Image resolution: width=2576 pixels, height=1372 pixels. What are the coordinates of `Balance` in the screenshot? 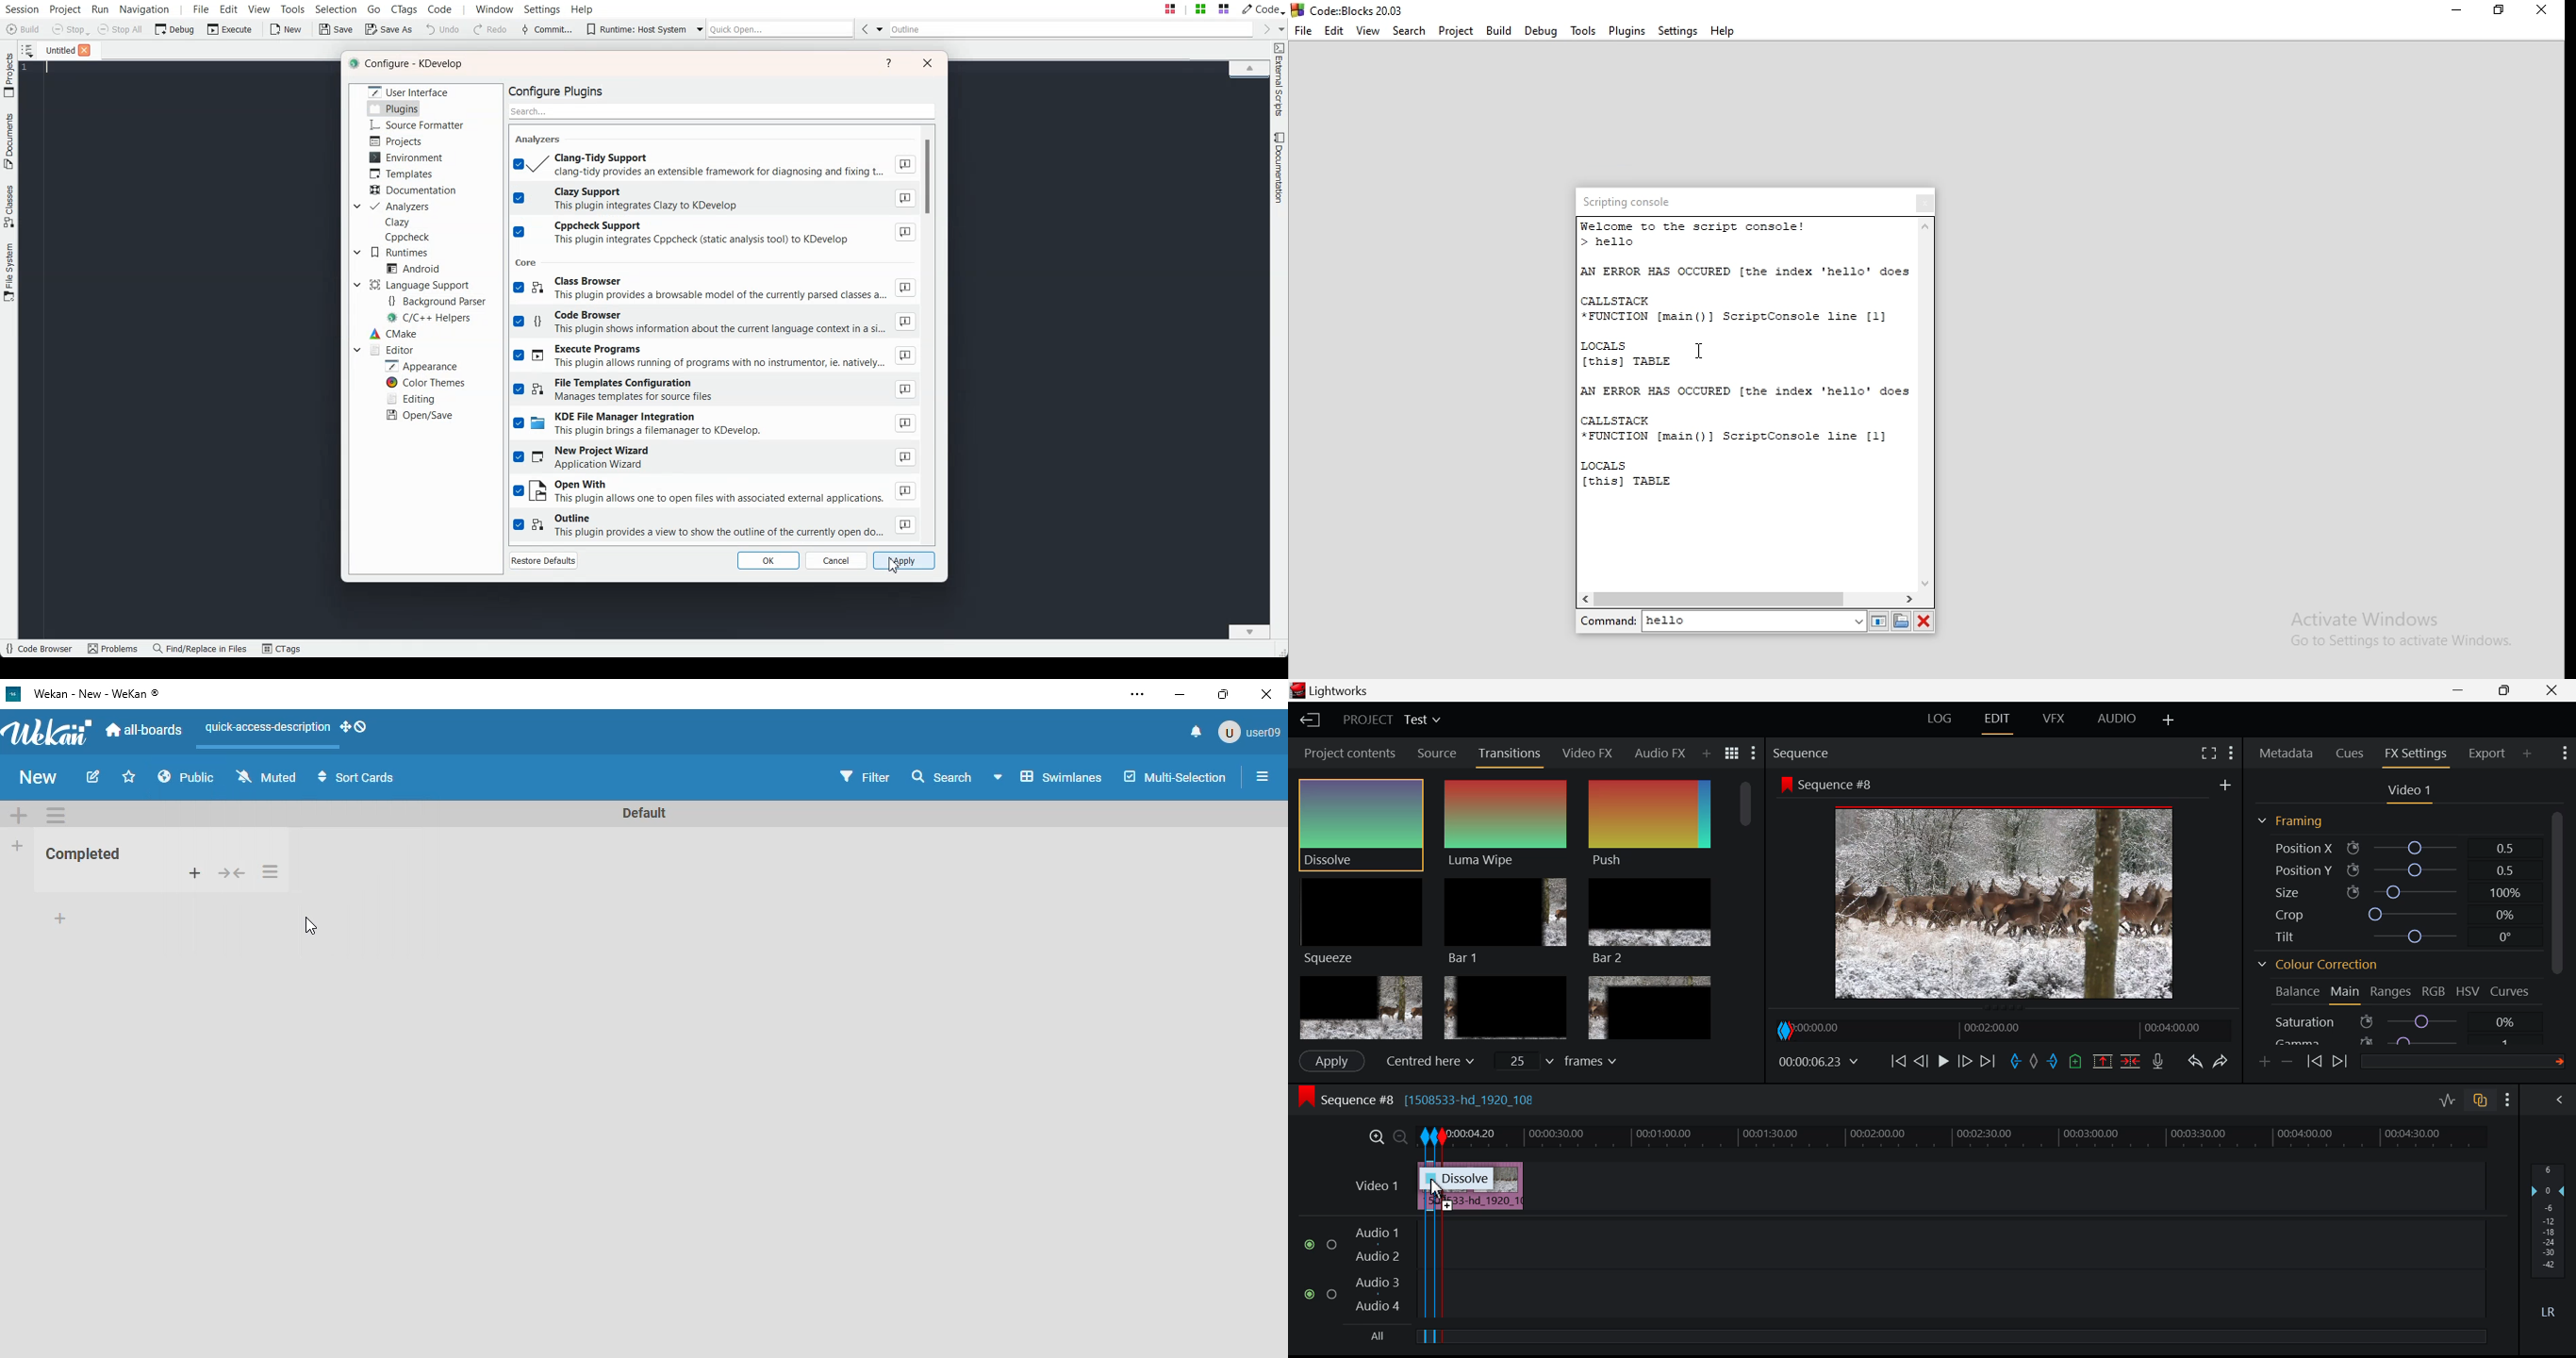 It's located at (2298, 992).